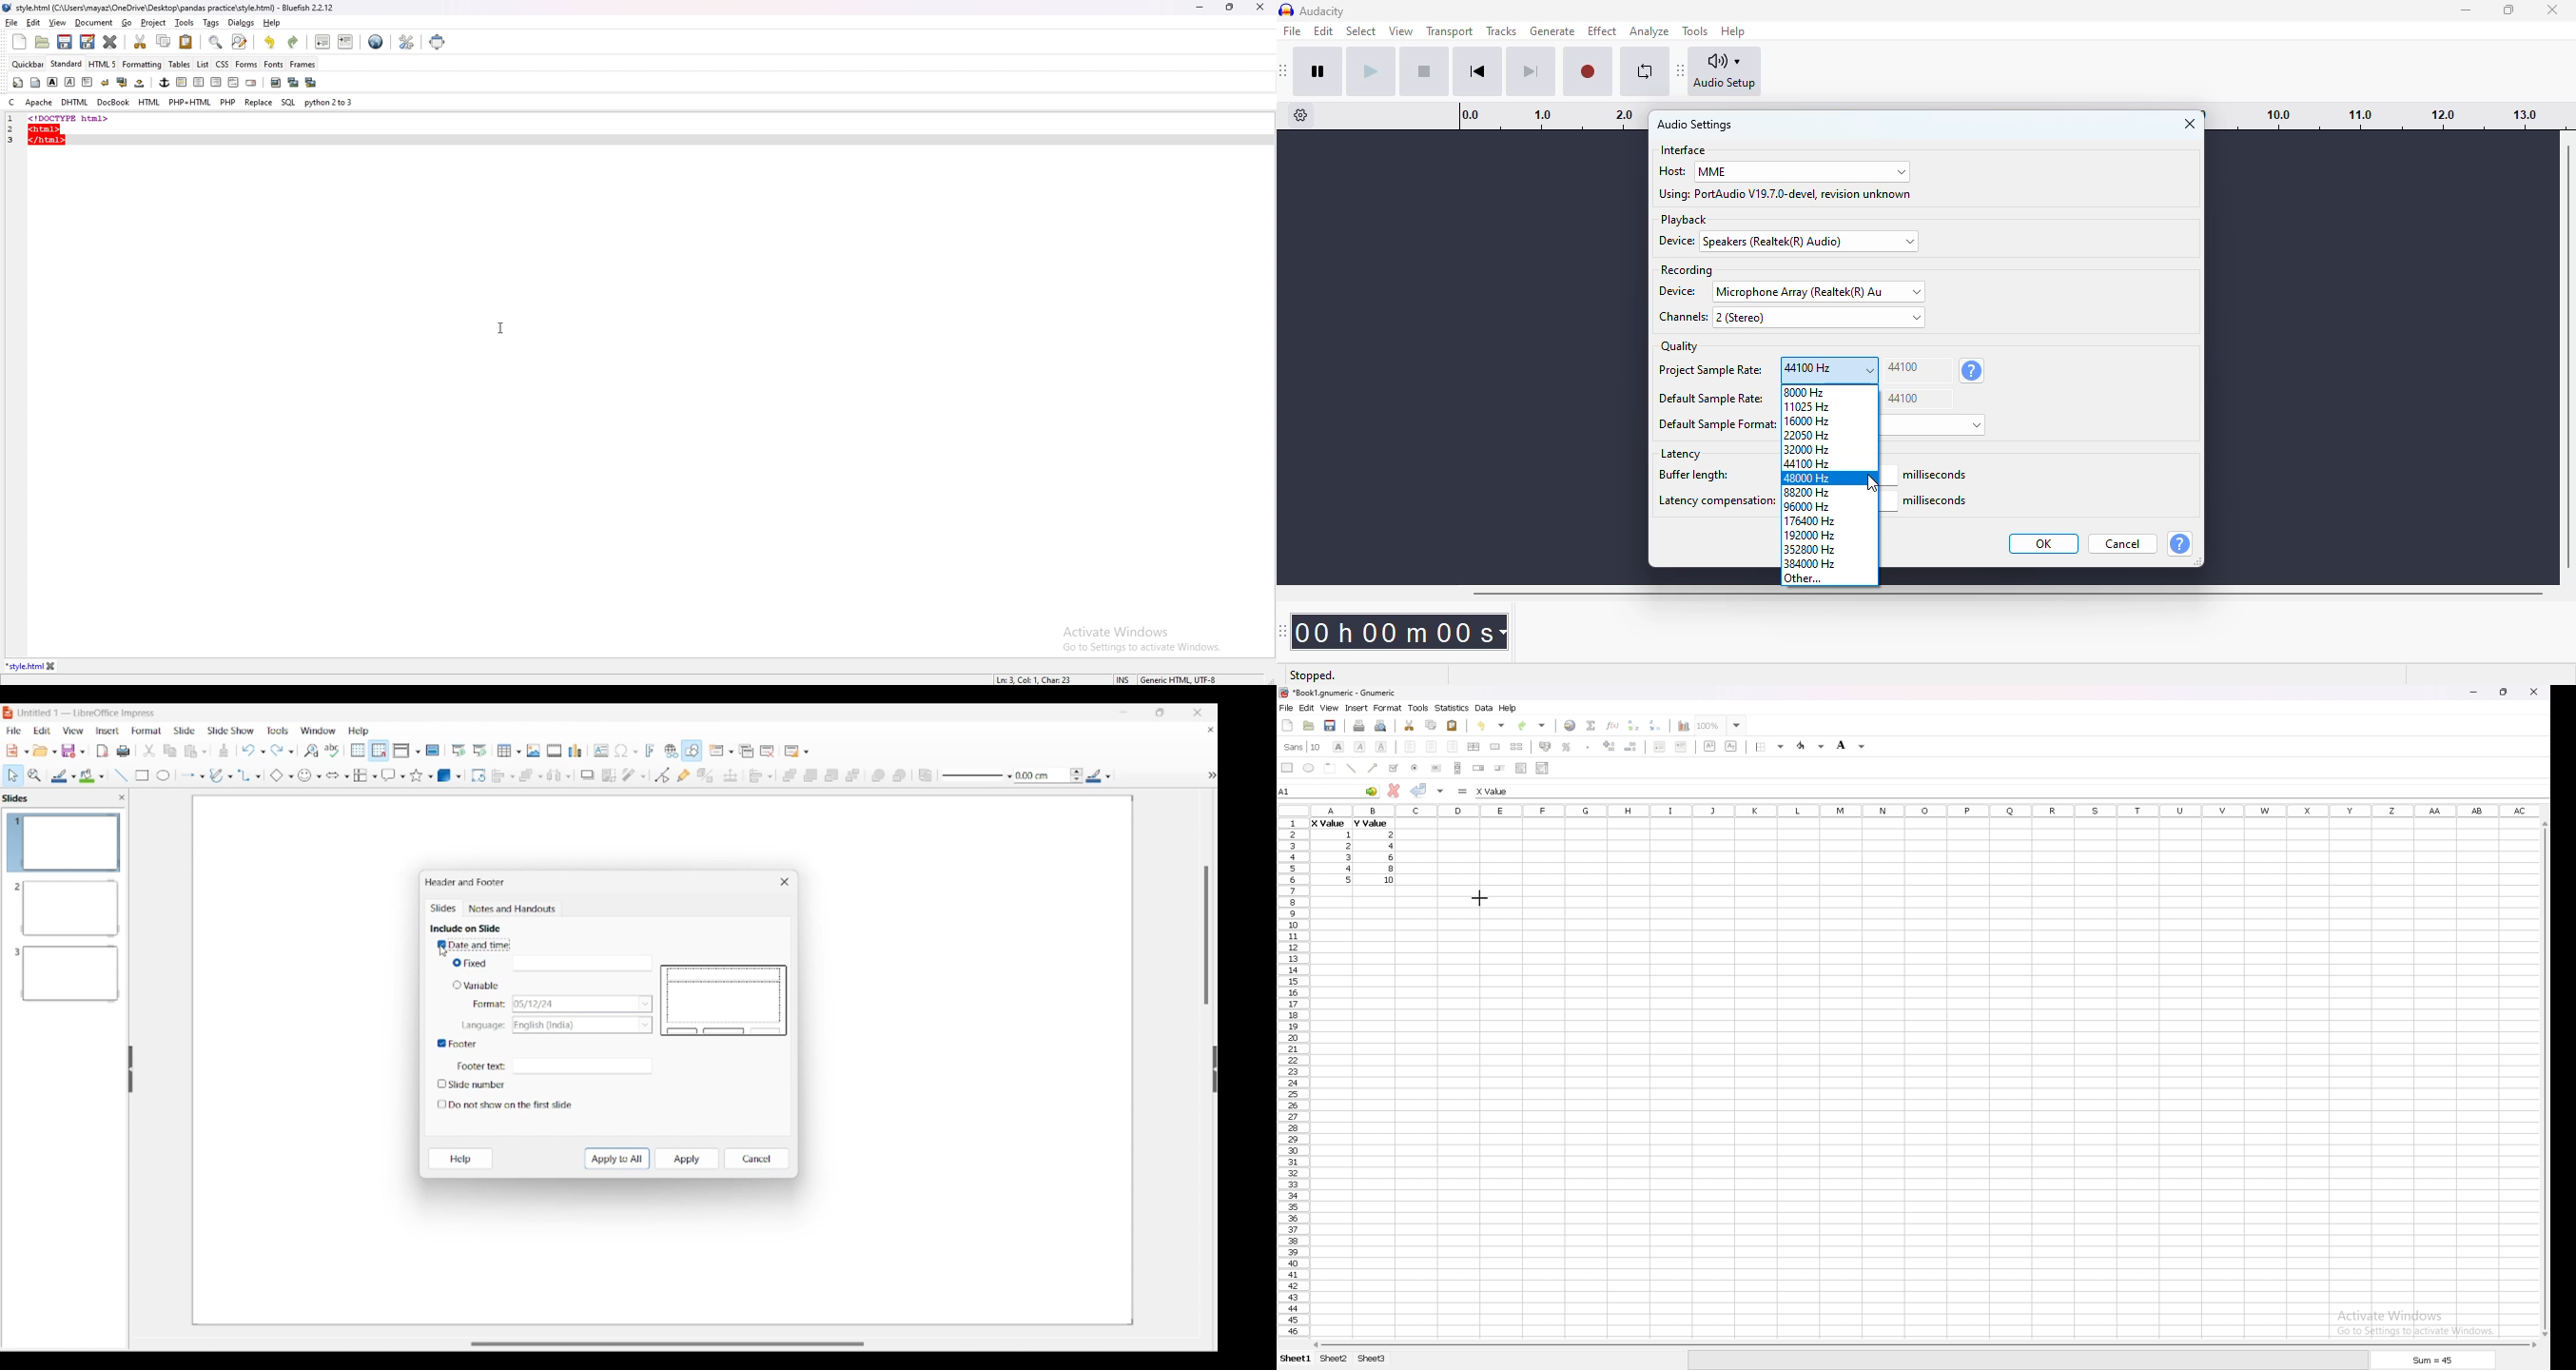  What do you see at coordinates (1291, 1075) in the screenshot?
I see `rows` at bounding box center [1291, 1075].